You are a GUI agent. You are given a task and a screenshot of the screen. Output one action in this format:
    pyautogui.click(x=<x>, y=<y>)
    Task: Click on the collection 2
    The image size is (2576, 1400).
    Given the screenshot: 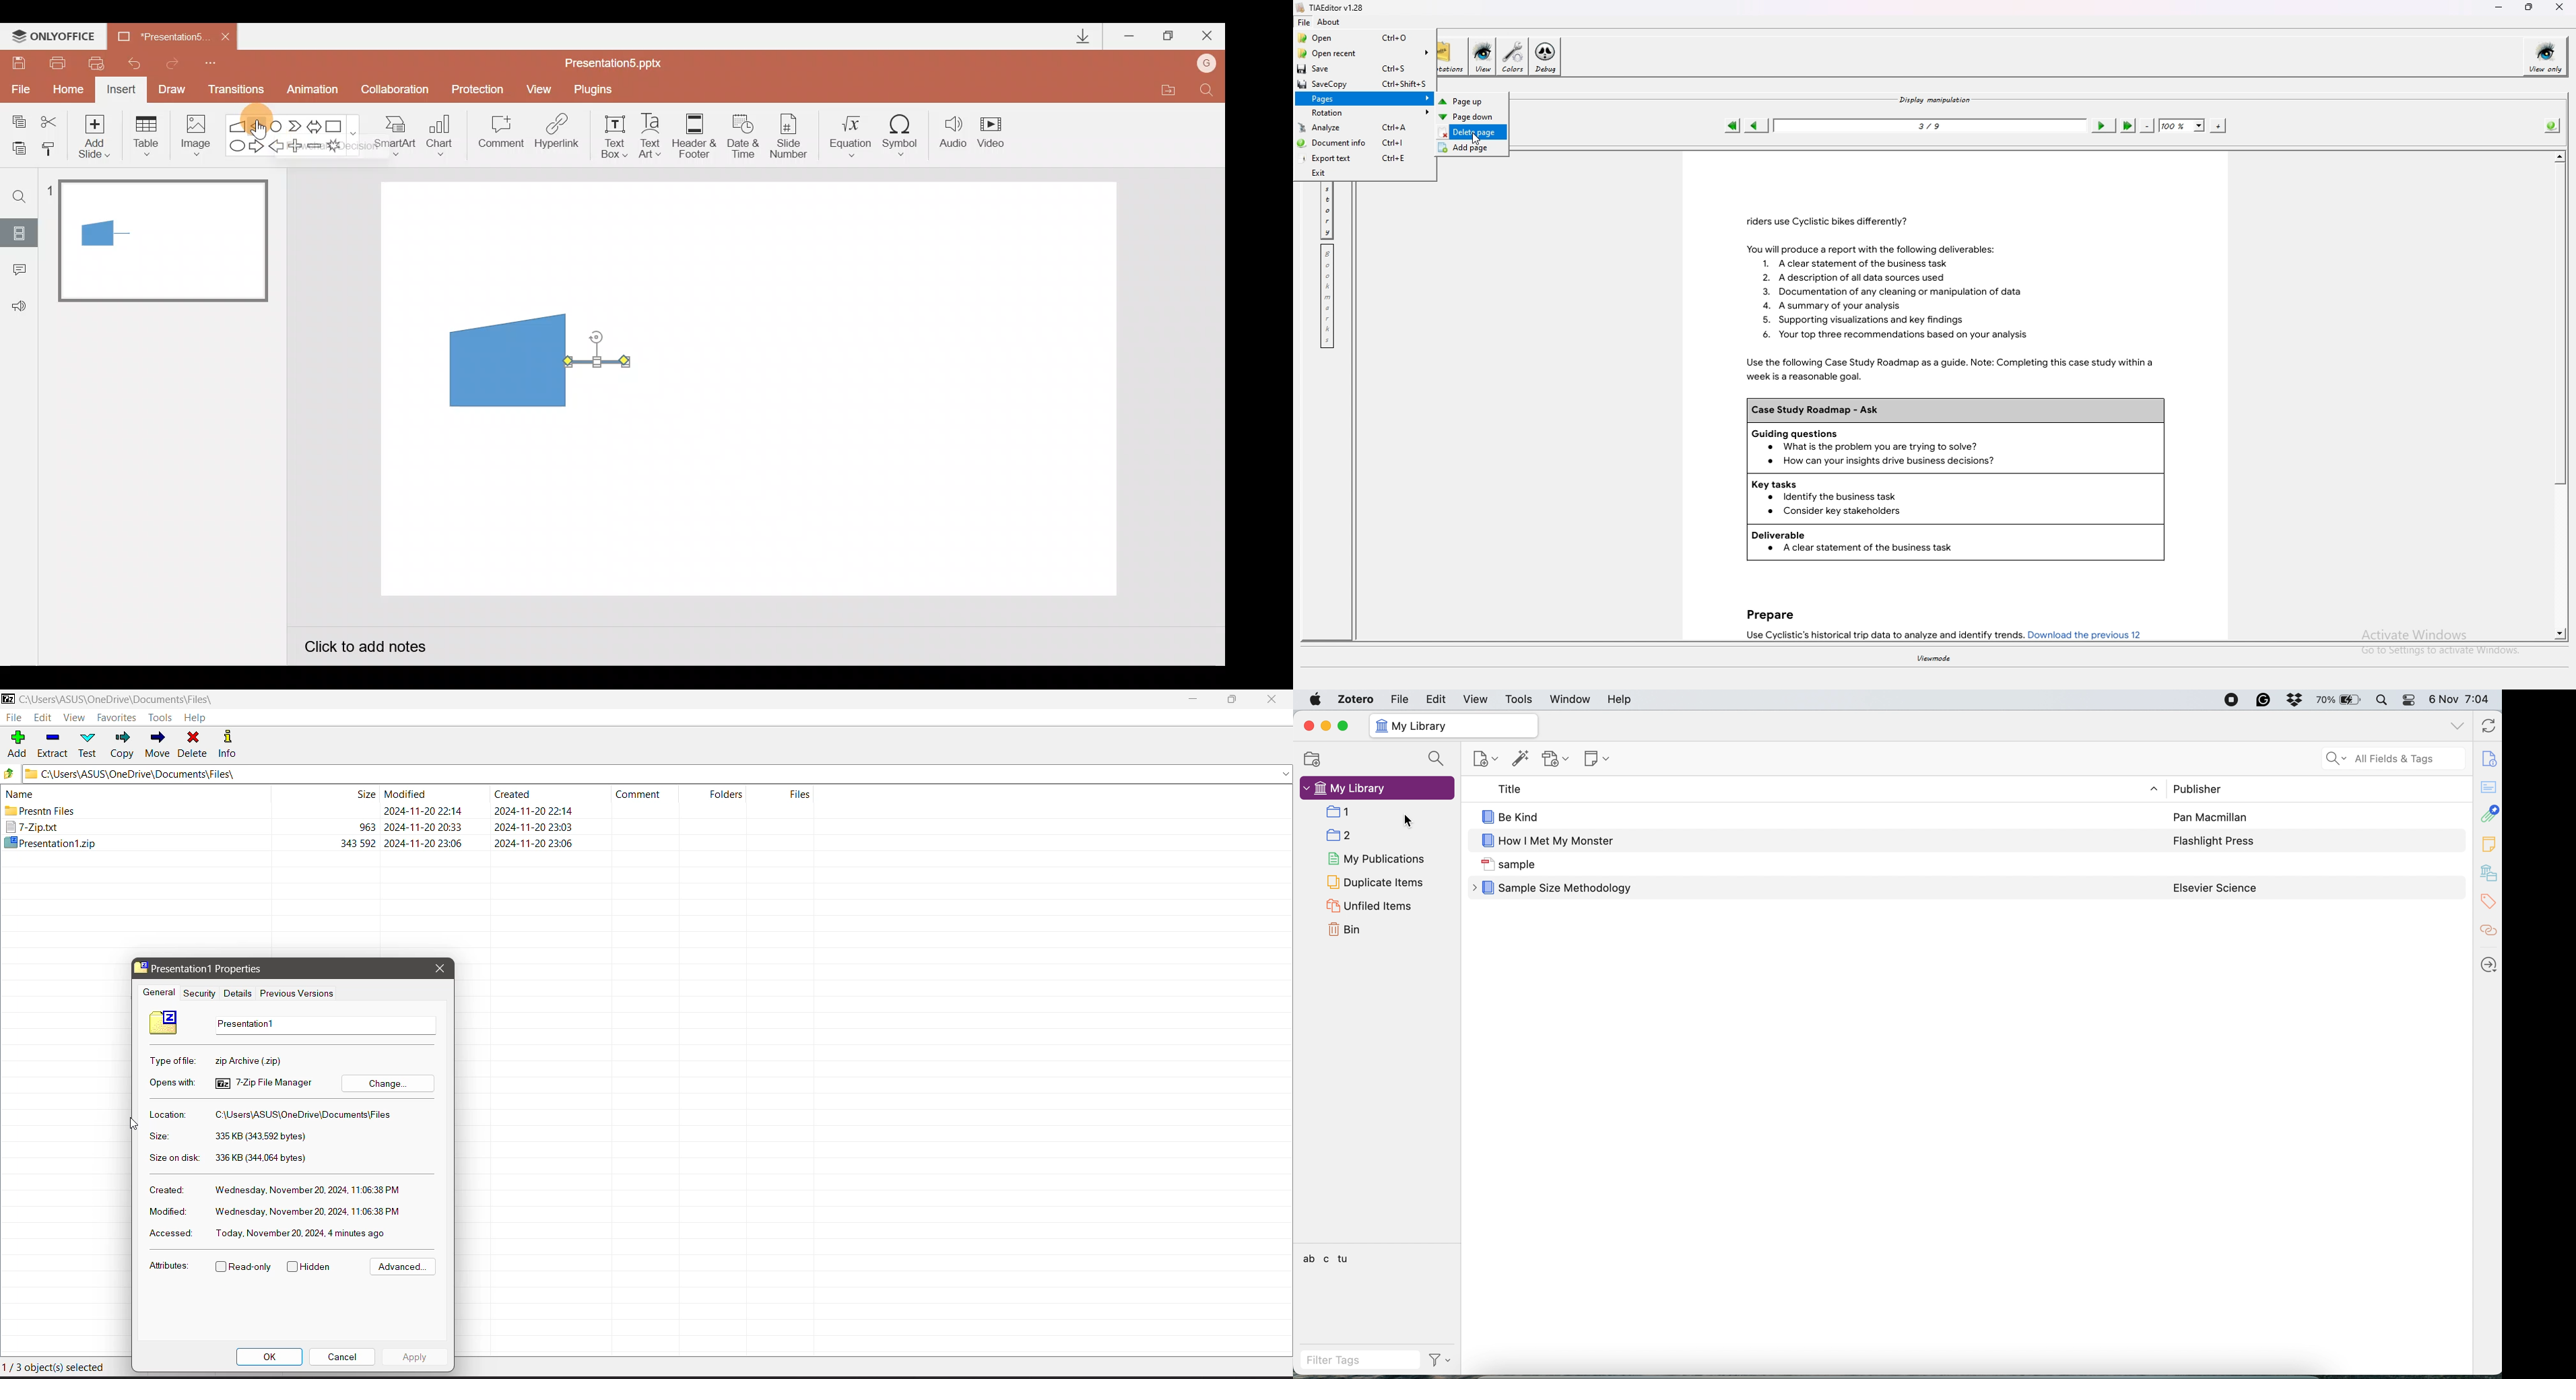 What is the action you would take?
    pyautogui.click(x=1343, y=836)
    